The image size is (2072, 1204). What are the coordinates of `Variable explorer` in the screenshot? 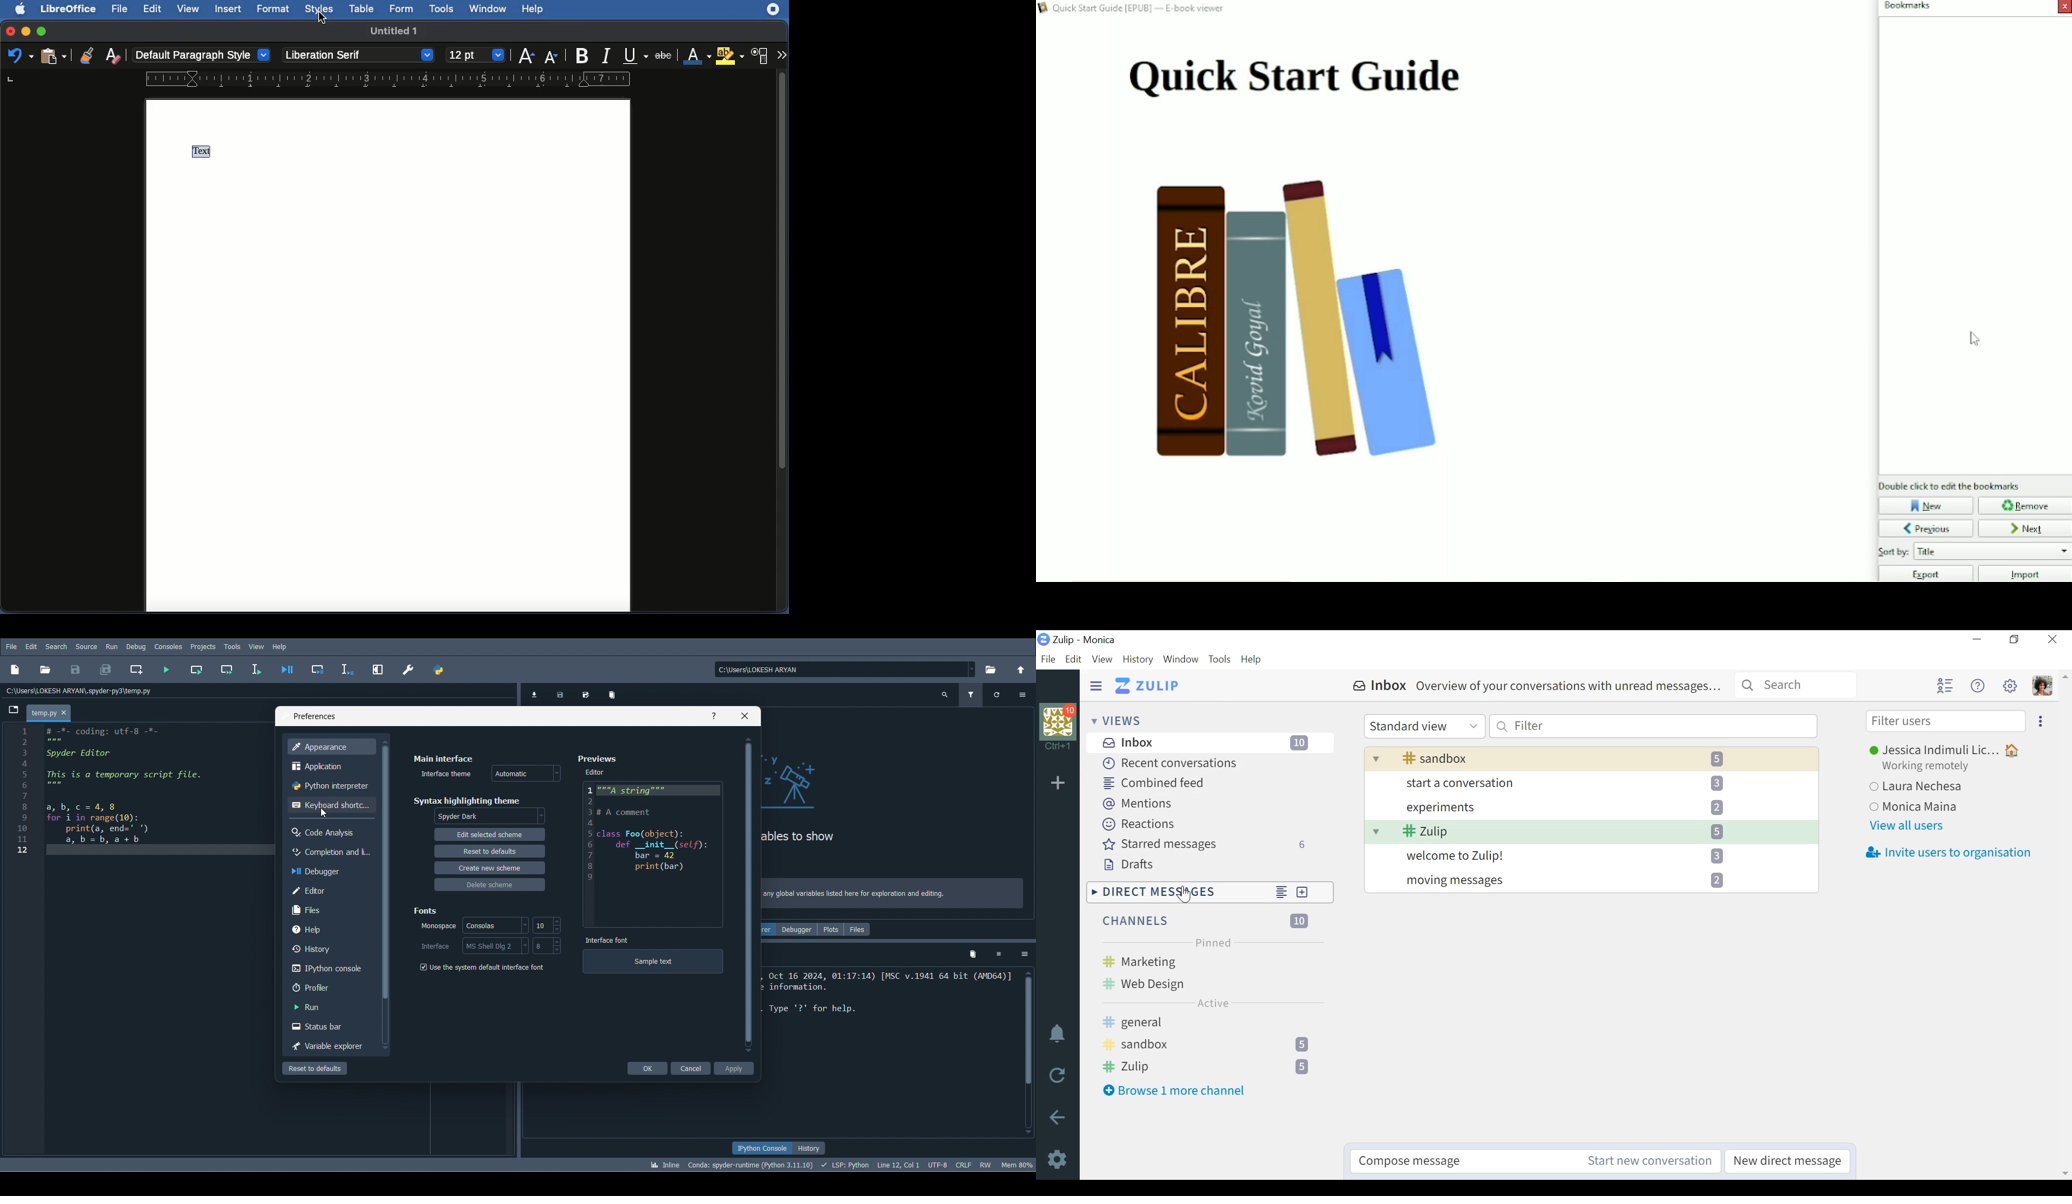 It's located at (325, 1045).